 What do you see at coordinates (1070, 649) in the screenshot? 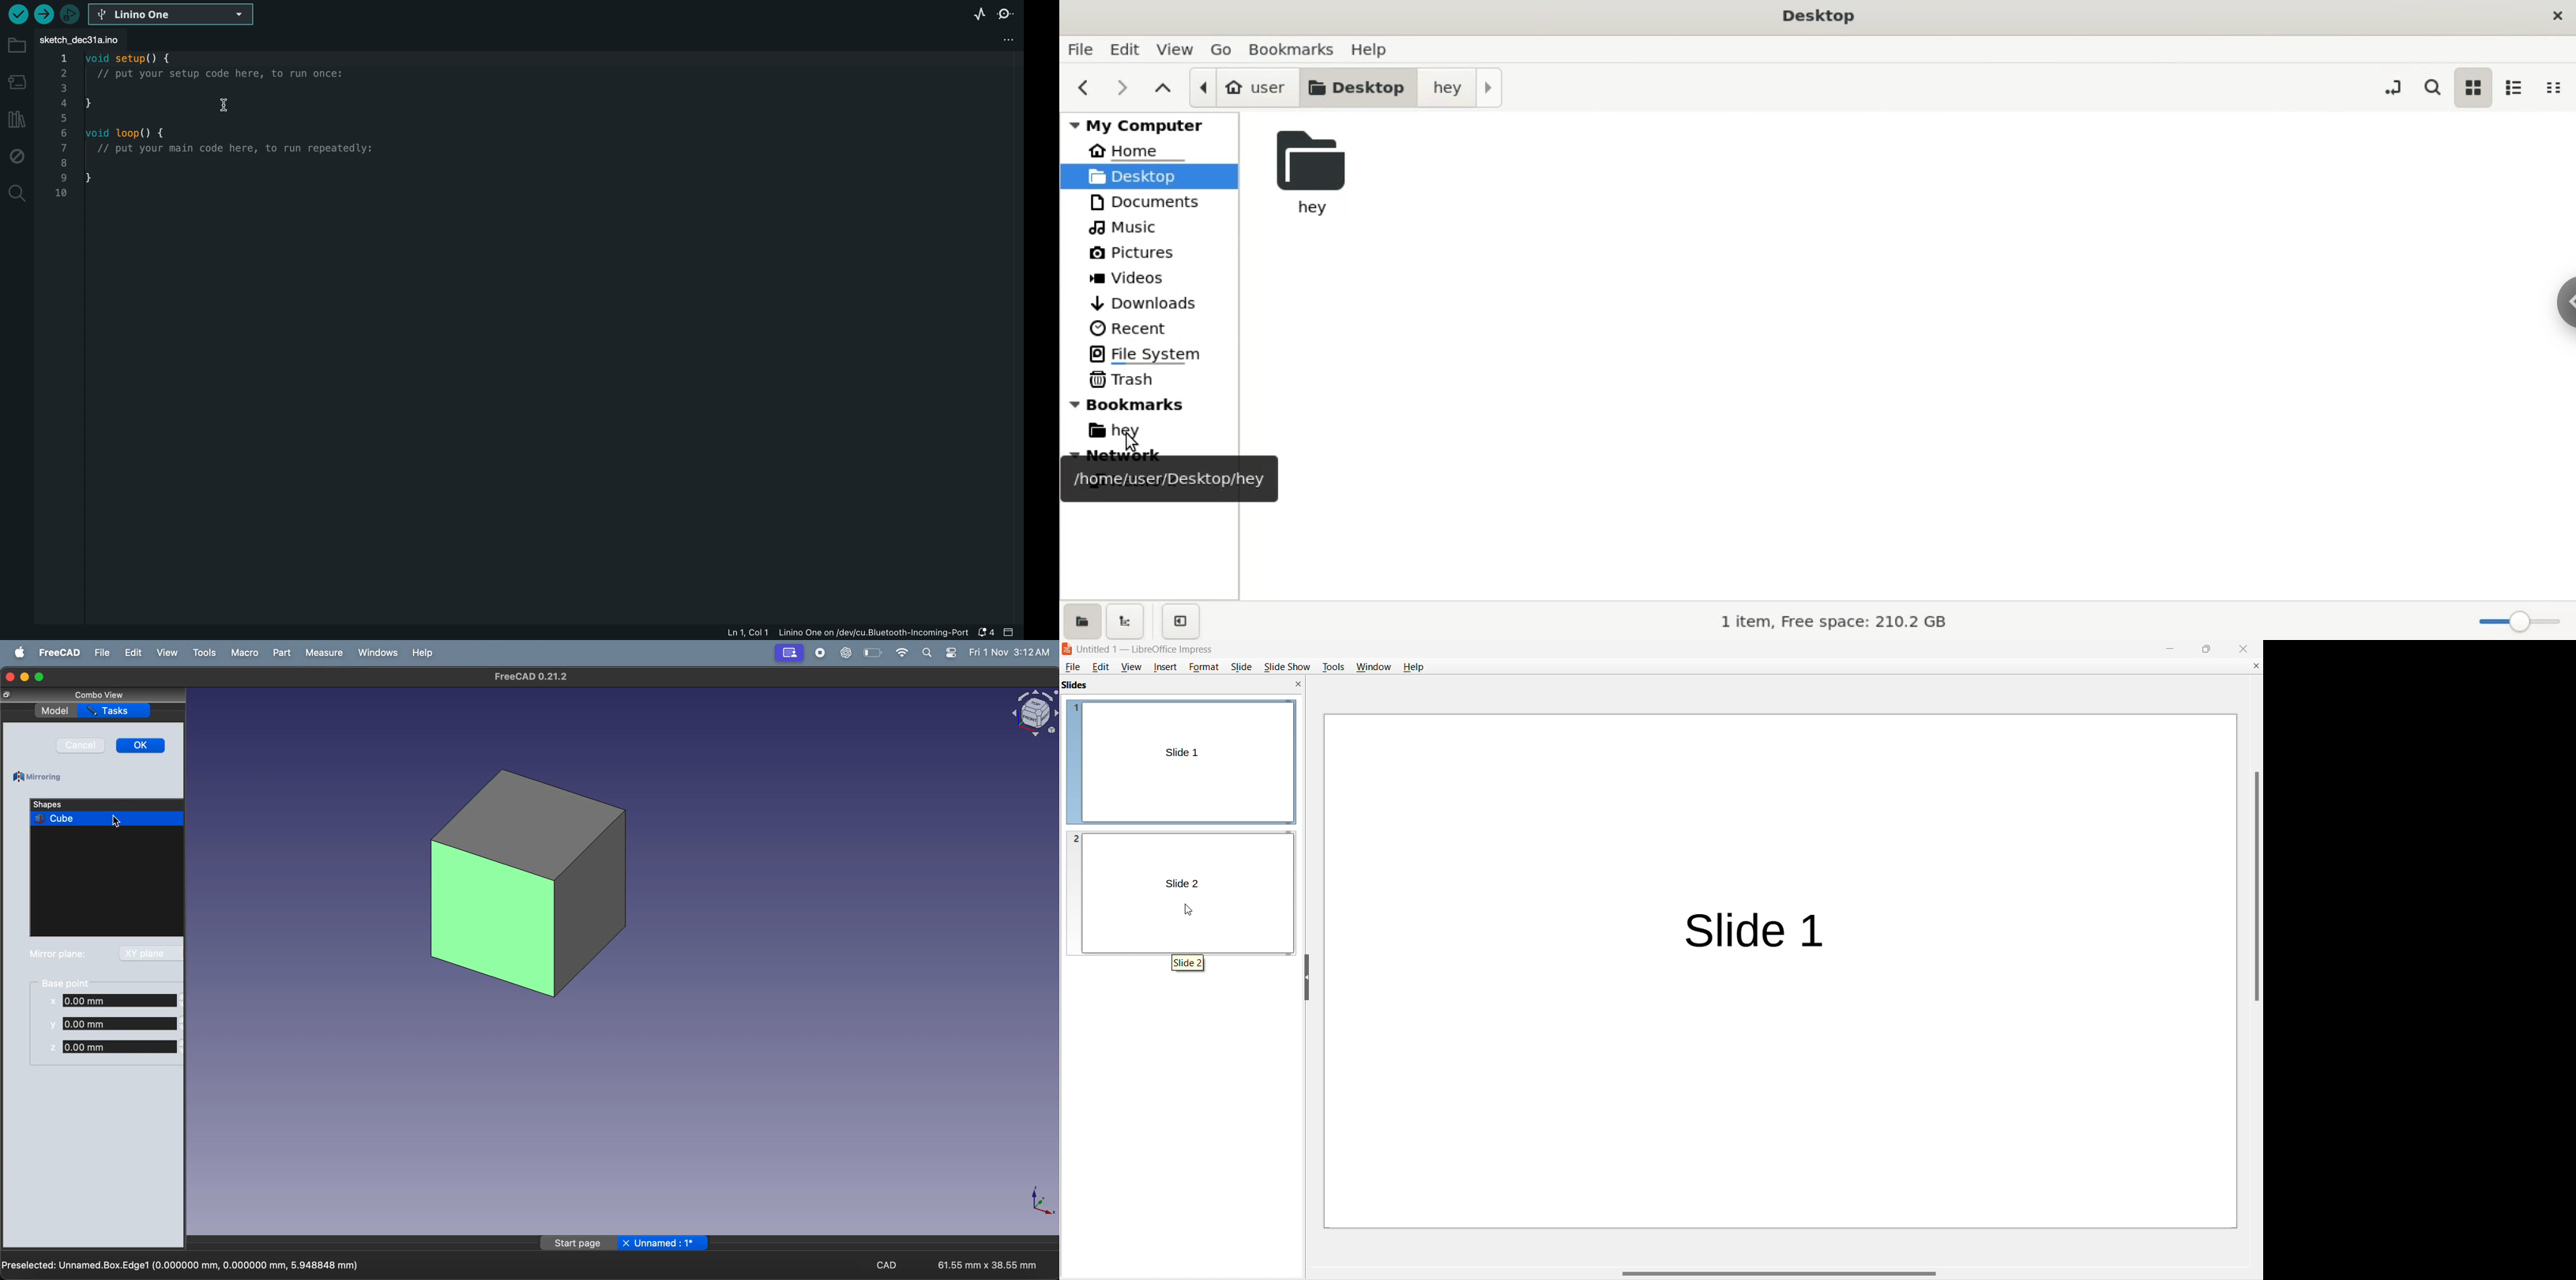
I see `logo` at bounding box center [1070, 649].